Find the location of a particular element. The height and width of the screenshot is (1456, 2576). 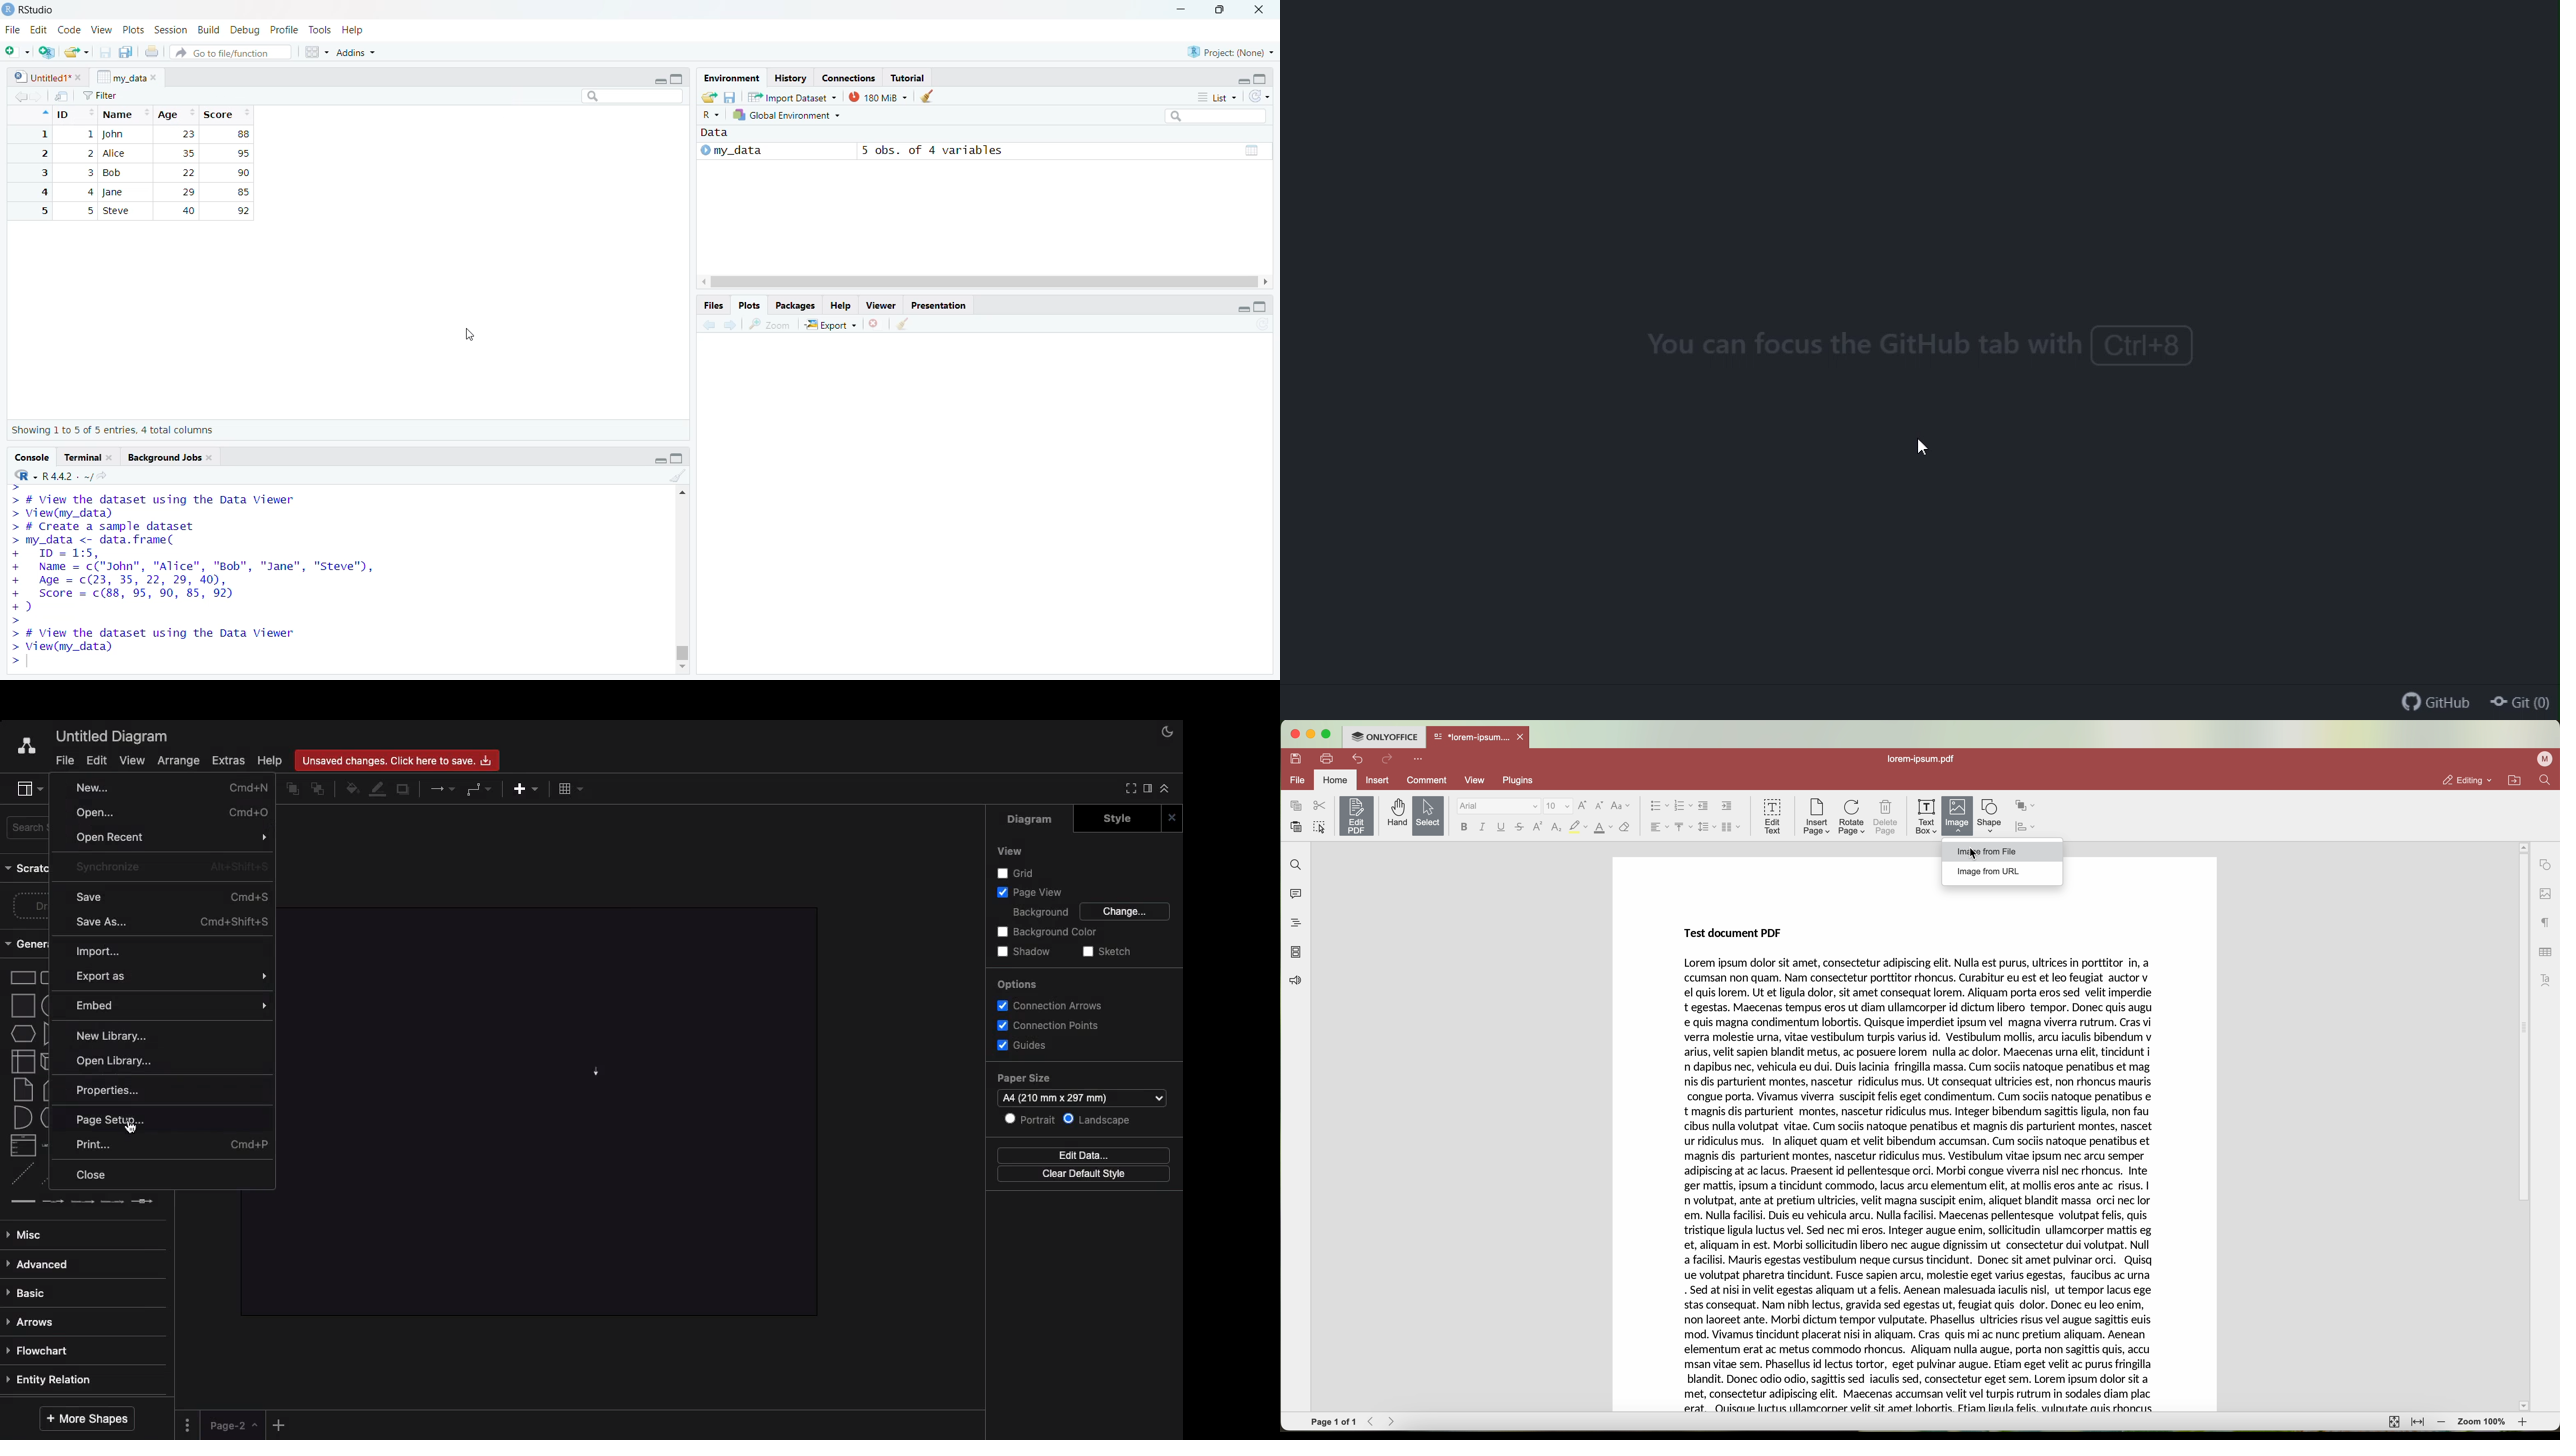

List of the objects in the Environment is located at coordinates (1260, 97).